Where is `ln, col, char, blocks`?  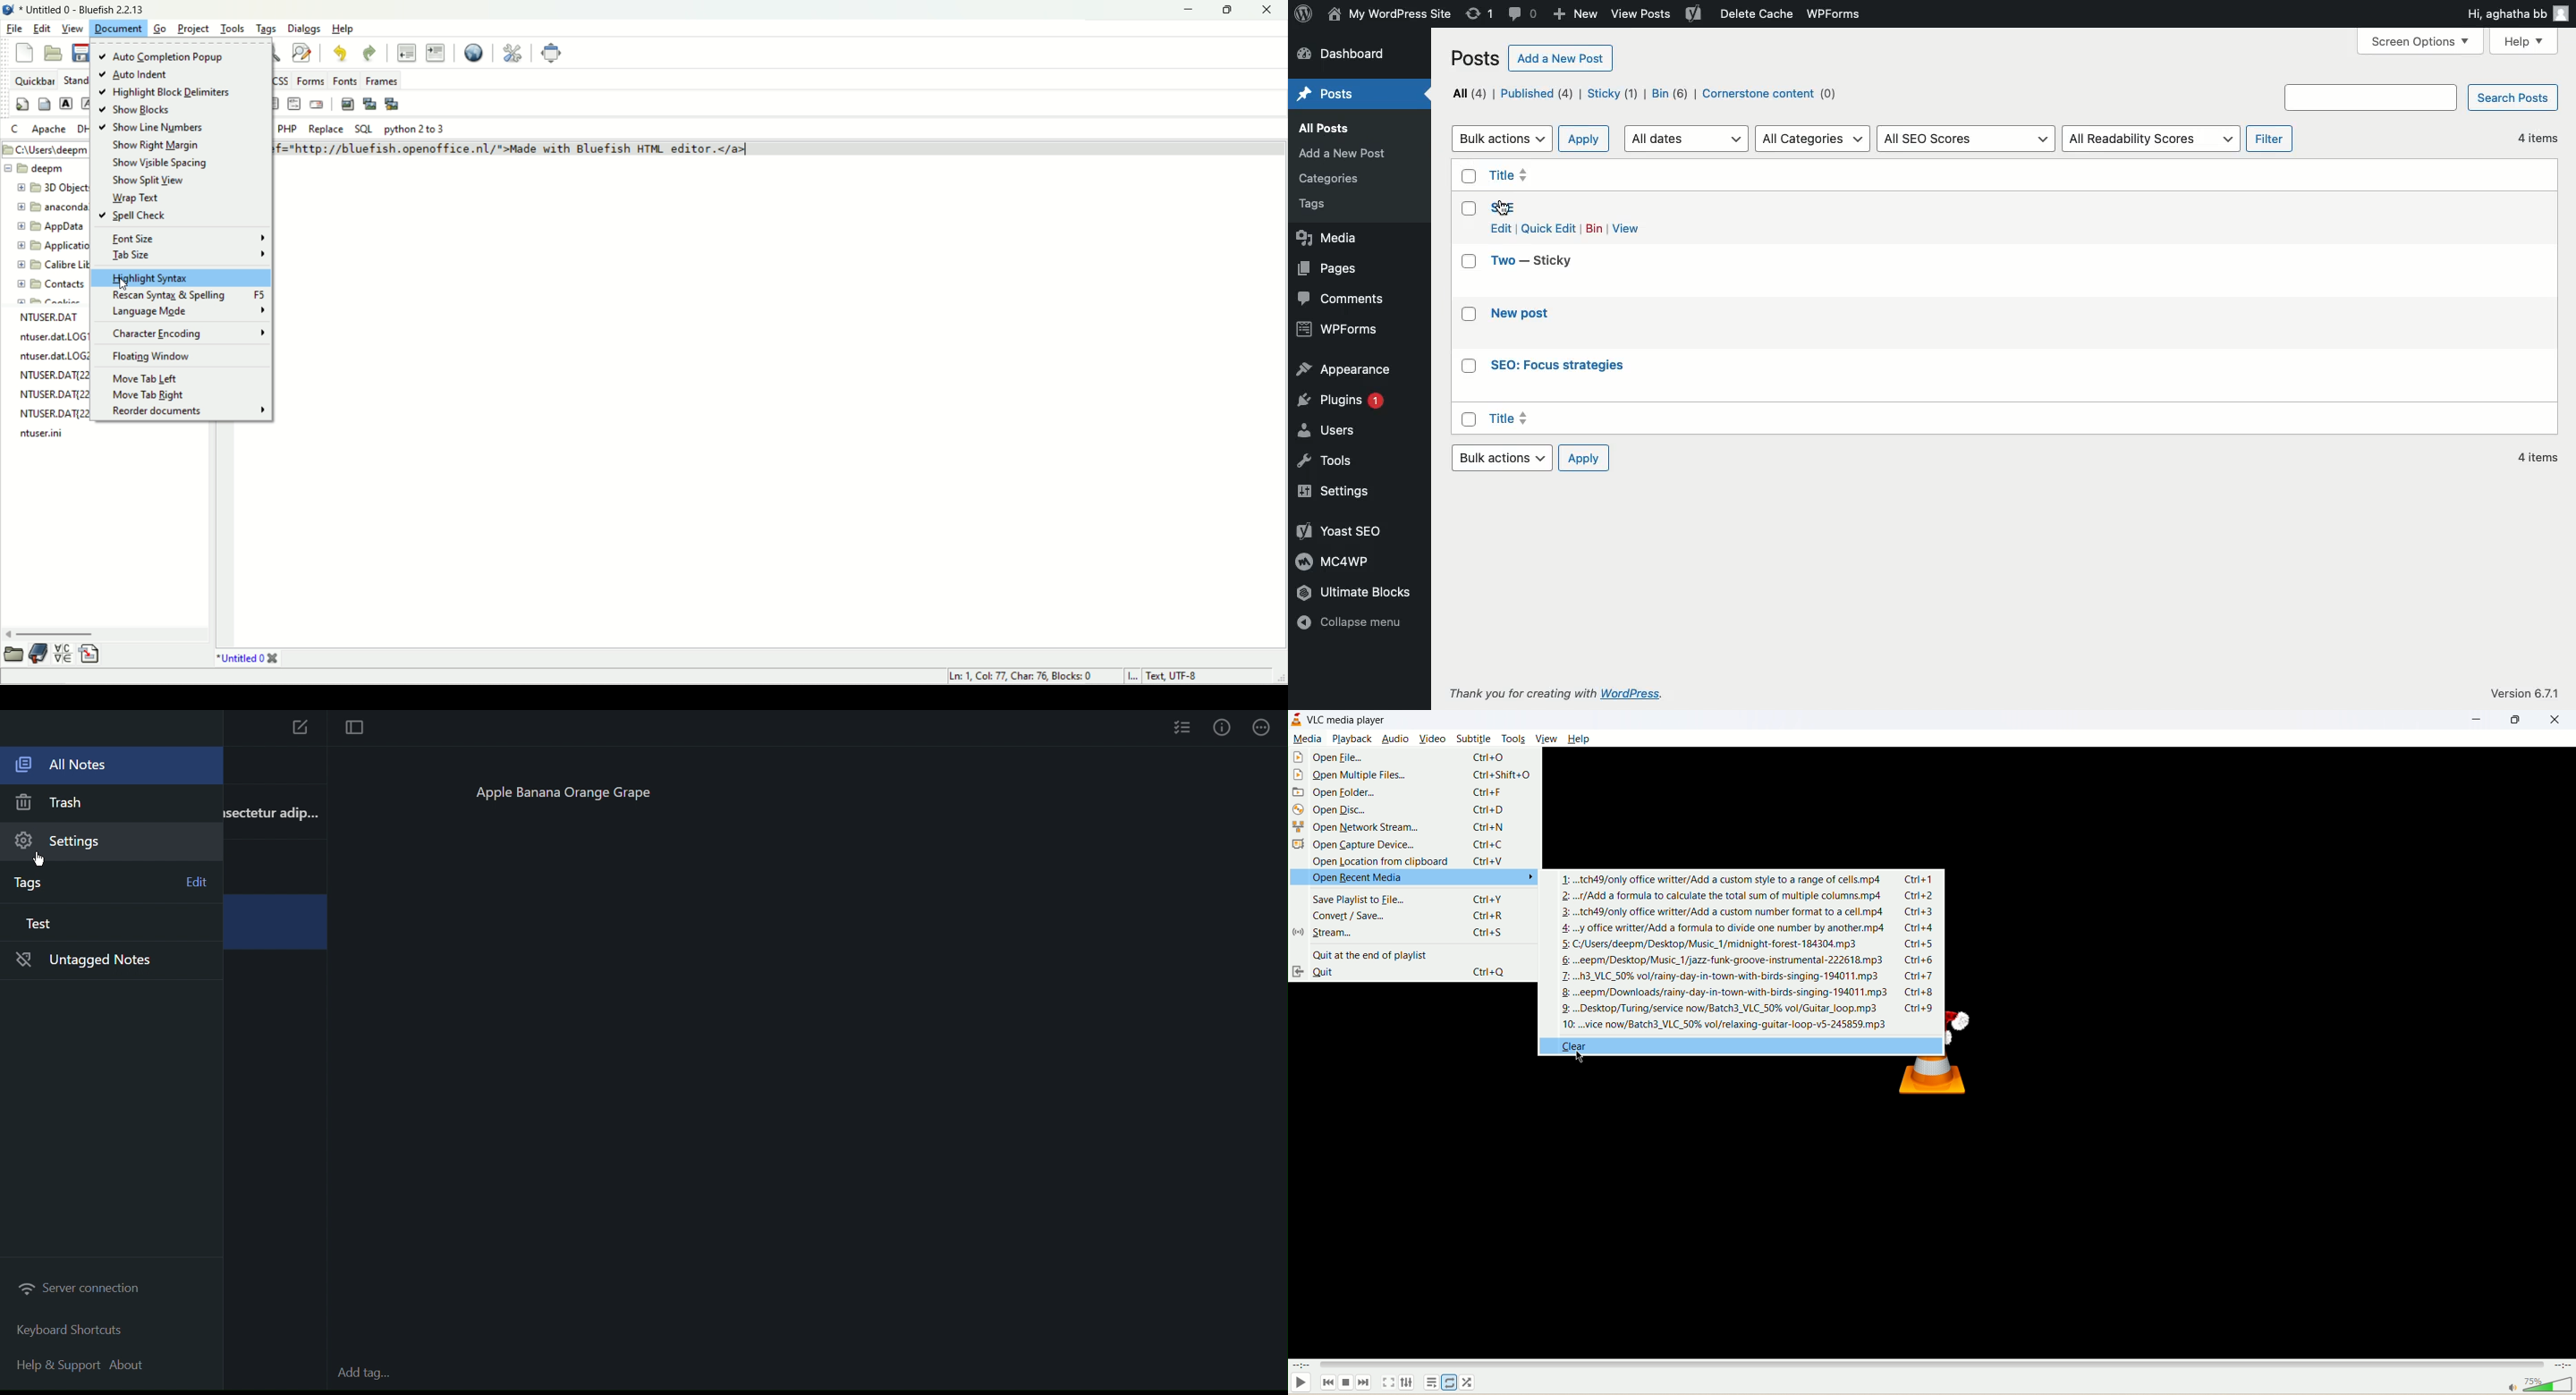
ln, col, char, blocks is located at coordinates (1016, 677).